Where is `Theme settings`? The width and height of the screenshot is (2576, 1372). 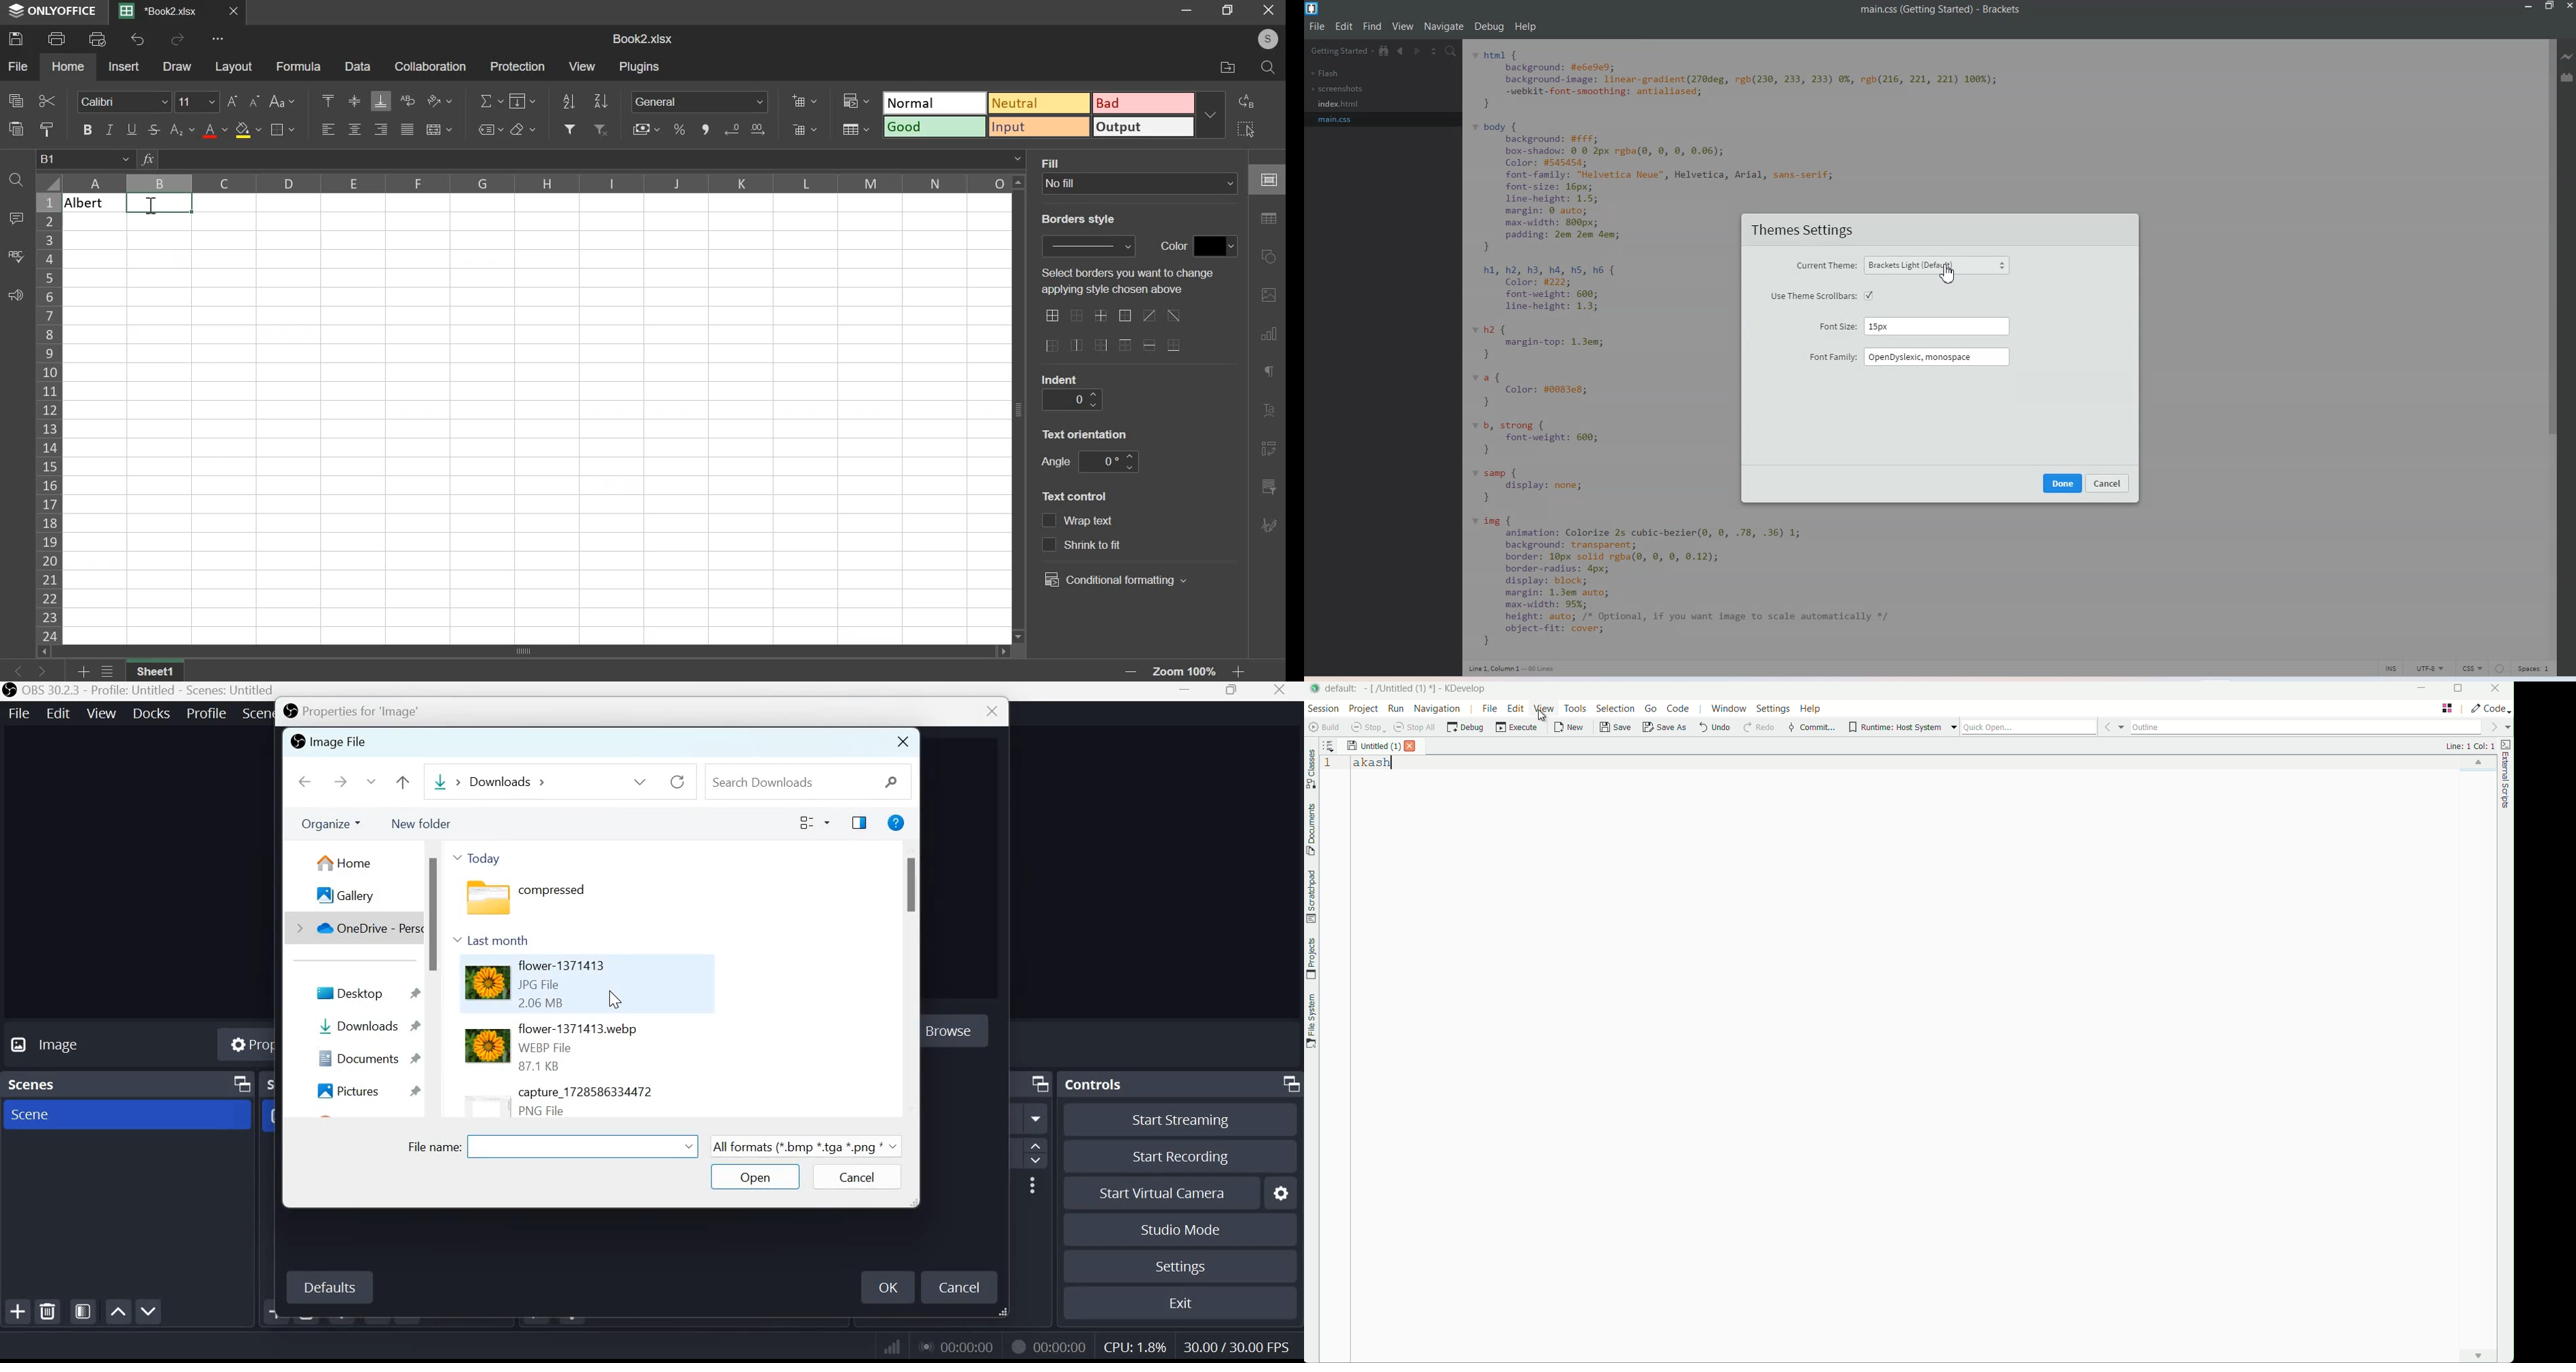
Theme settings is located at coordinates (1803, 229).